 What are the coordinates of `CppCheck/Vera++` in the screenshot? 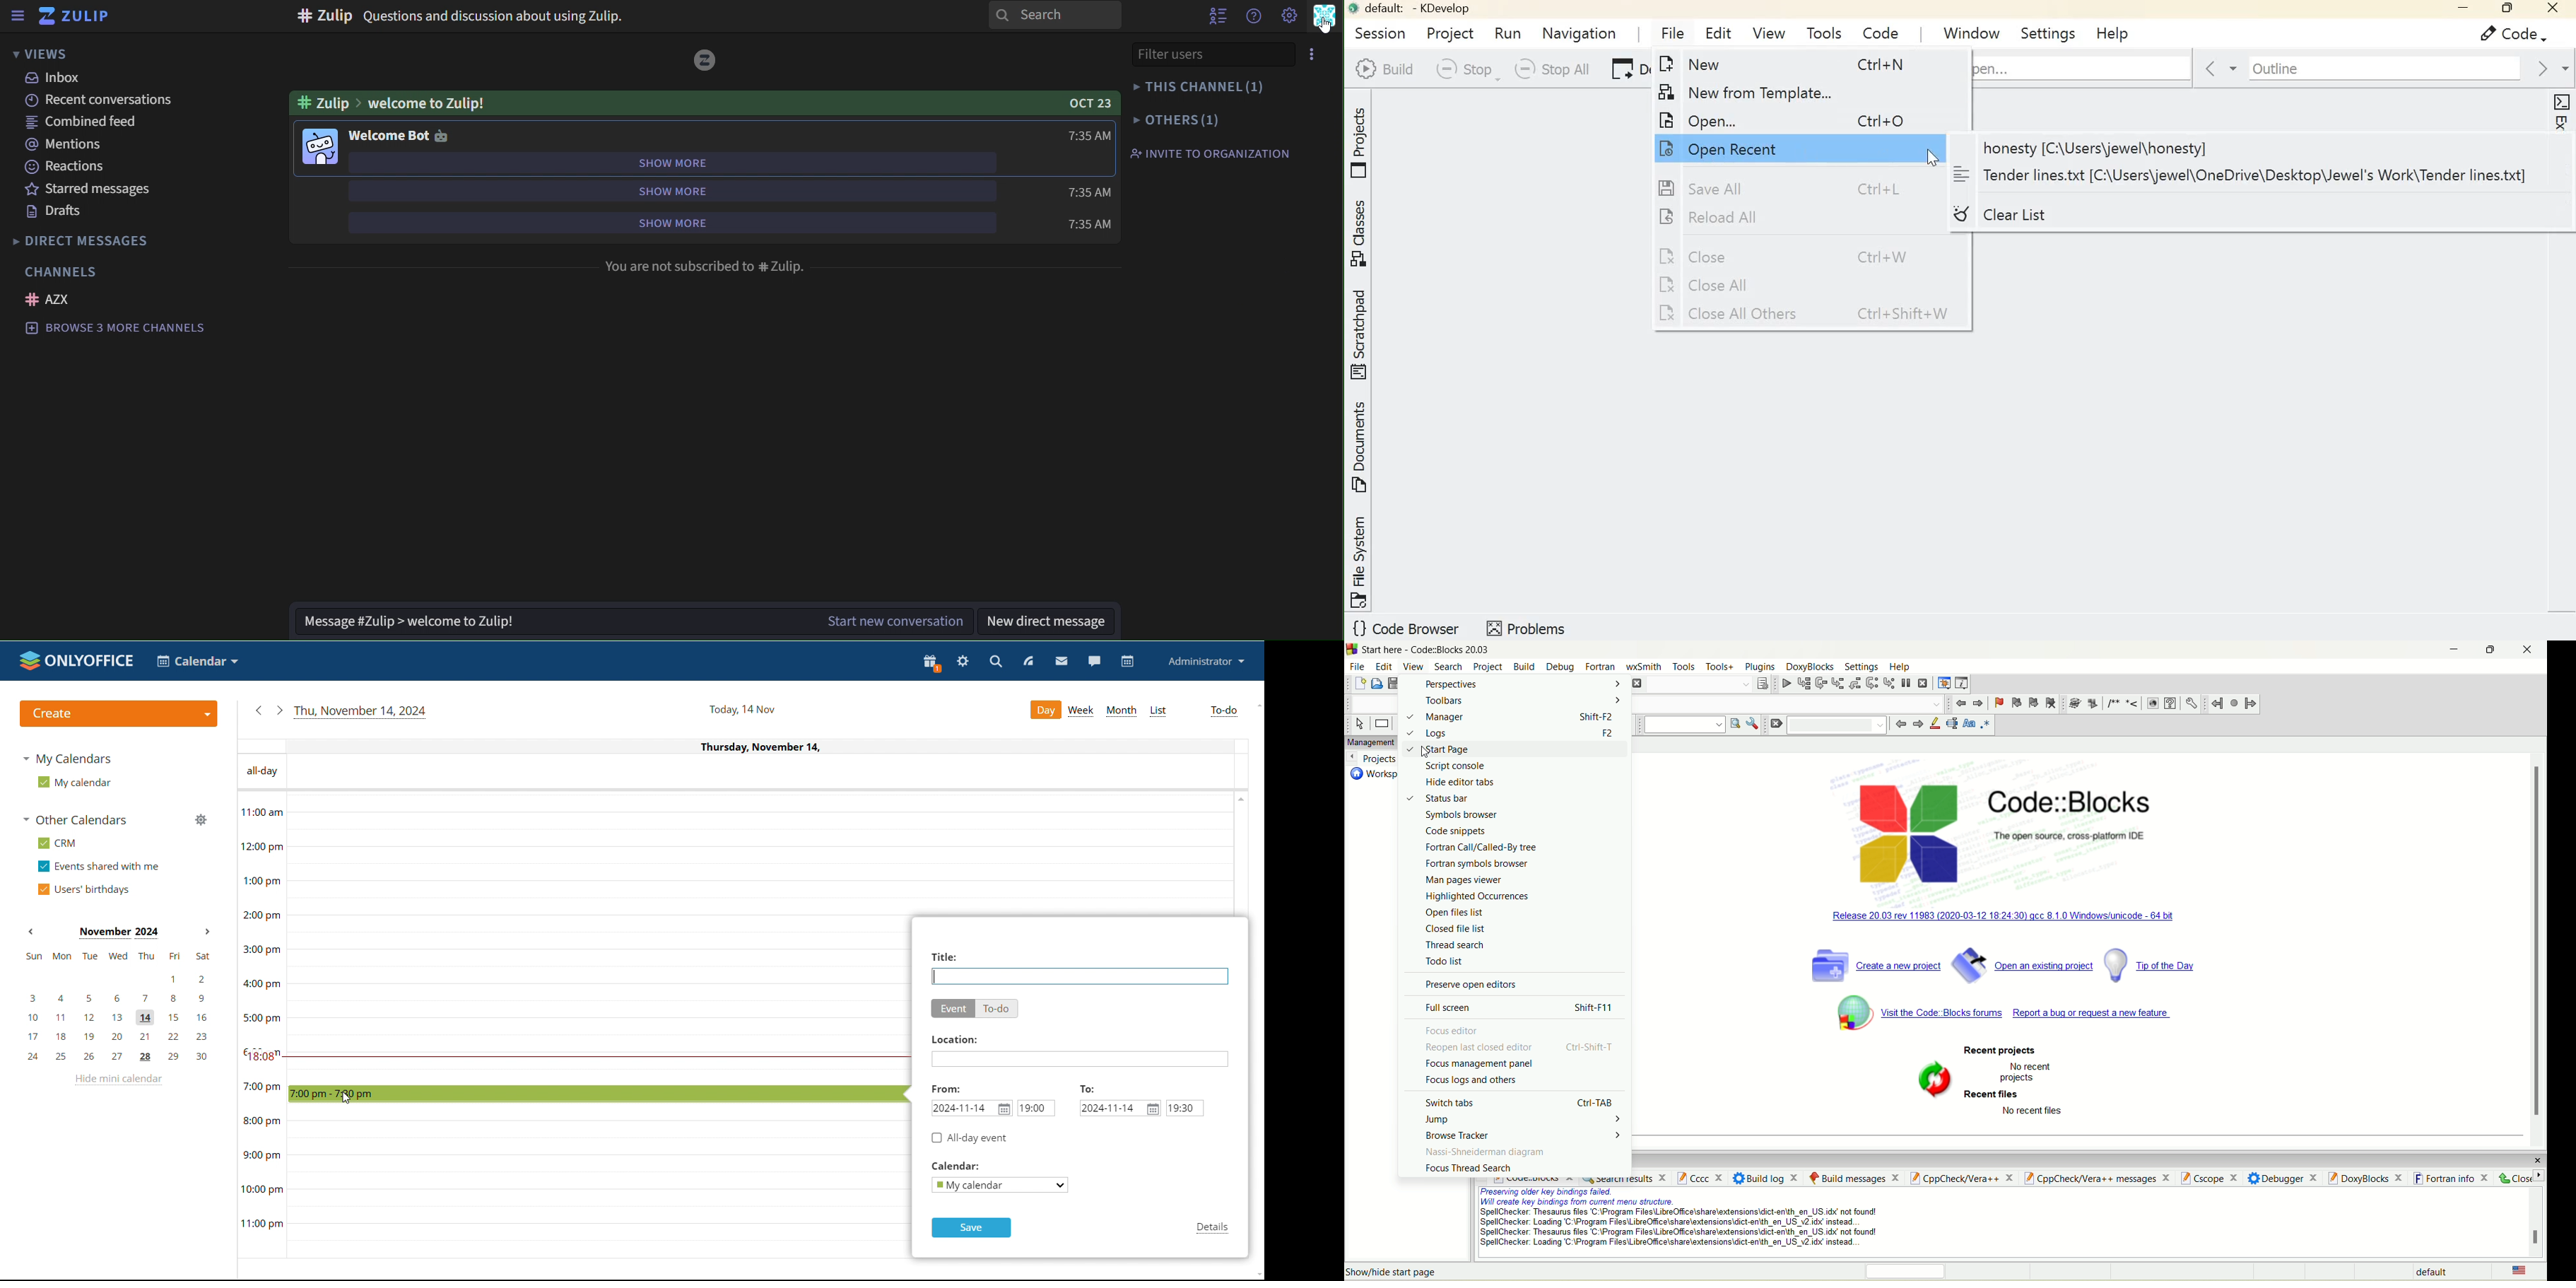 It's located at (1961, 1179).